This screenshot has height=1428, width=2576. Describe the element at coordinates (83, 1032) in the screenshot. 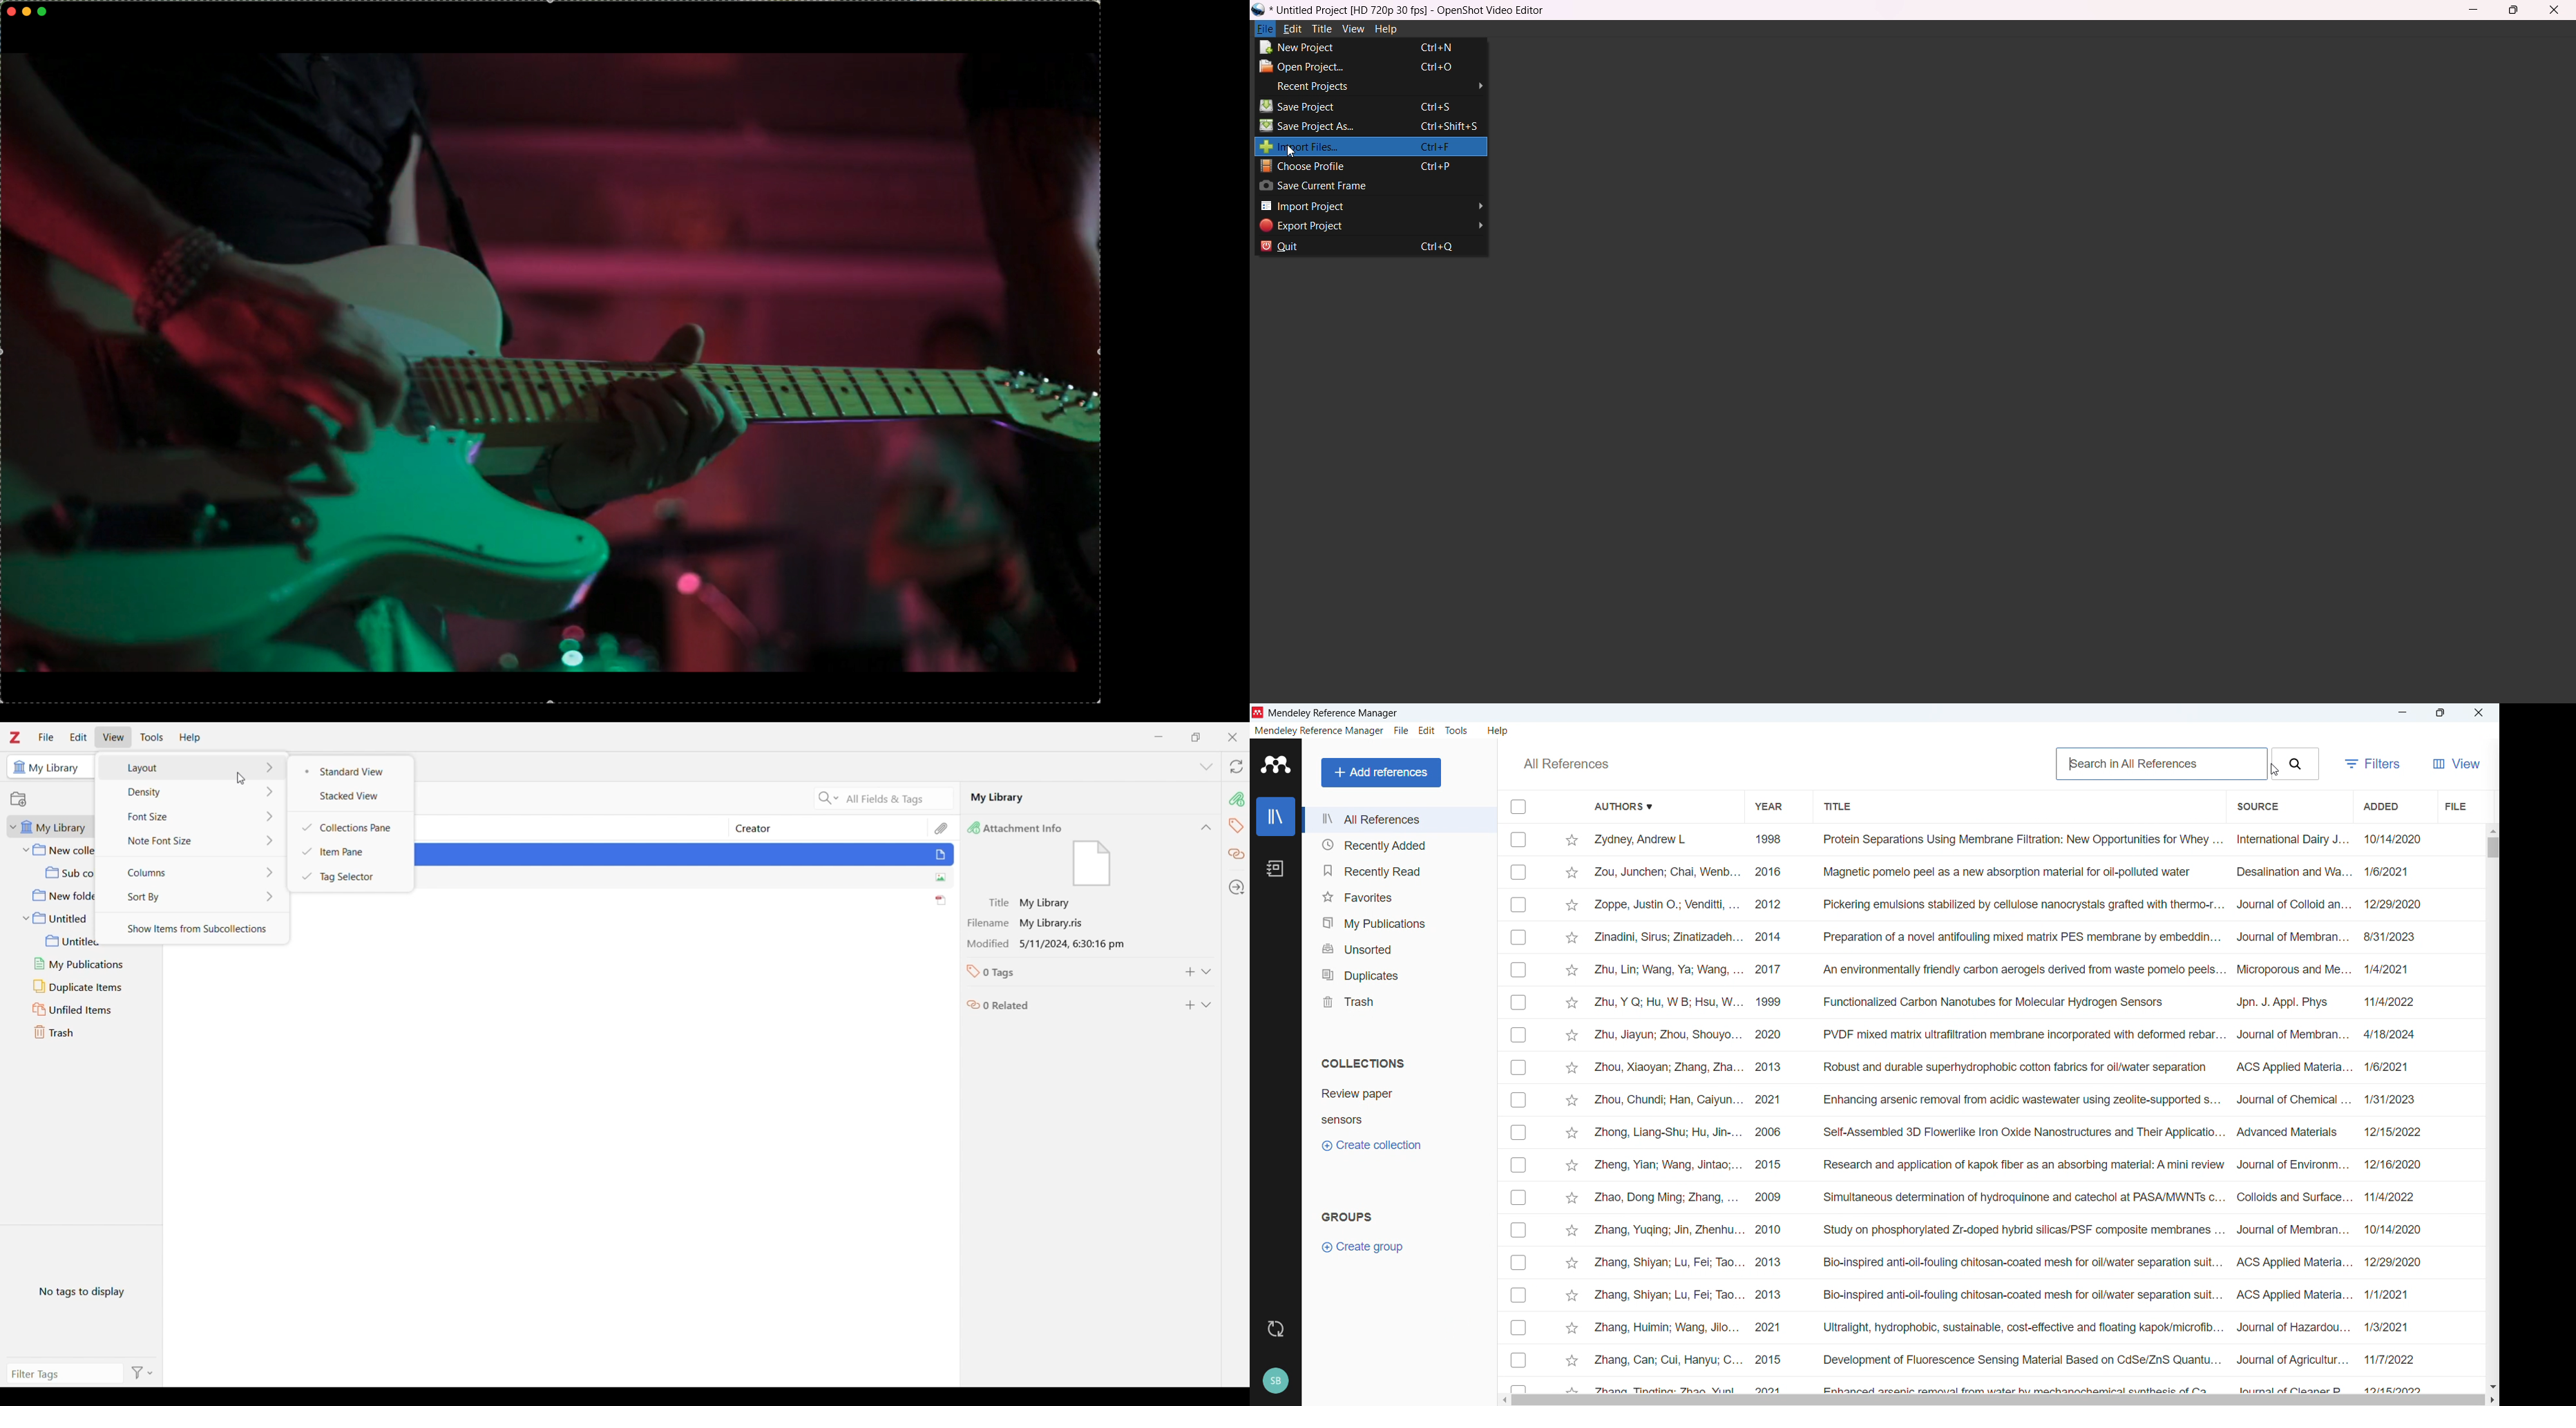

I see `Trash folder` at that location.